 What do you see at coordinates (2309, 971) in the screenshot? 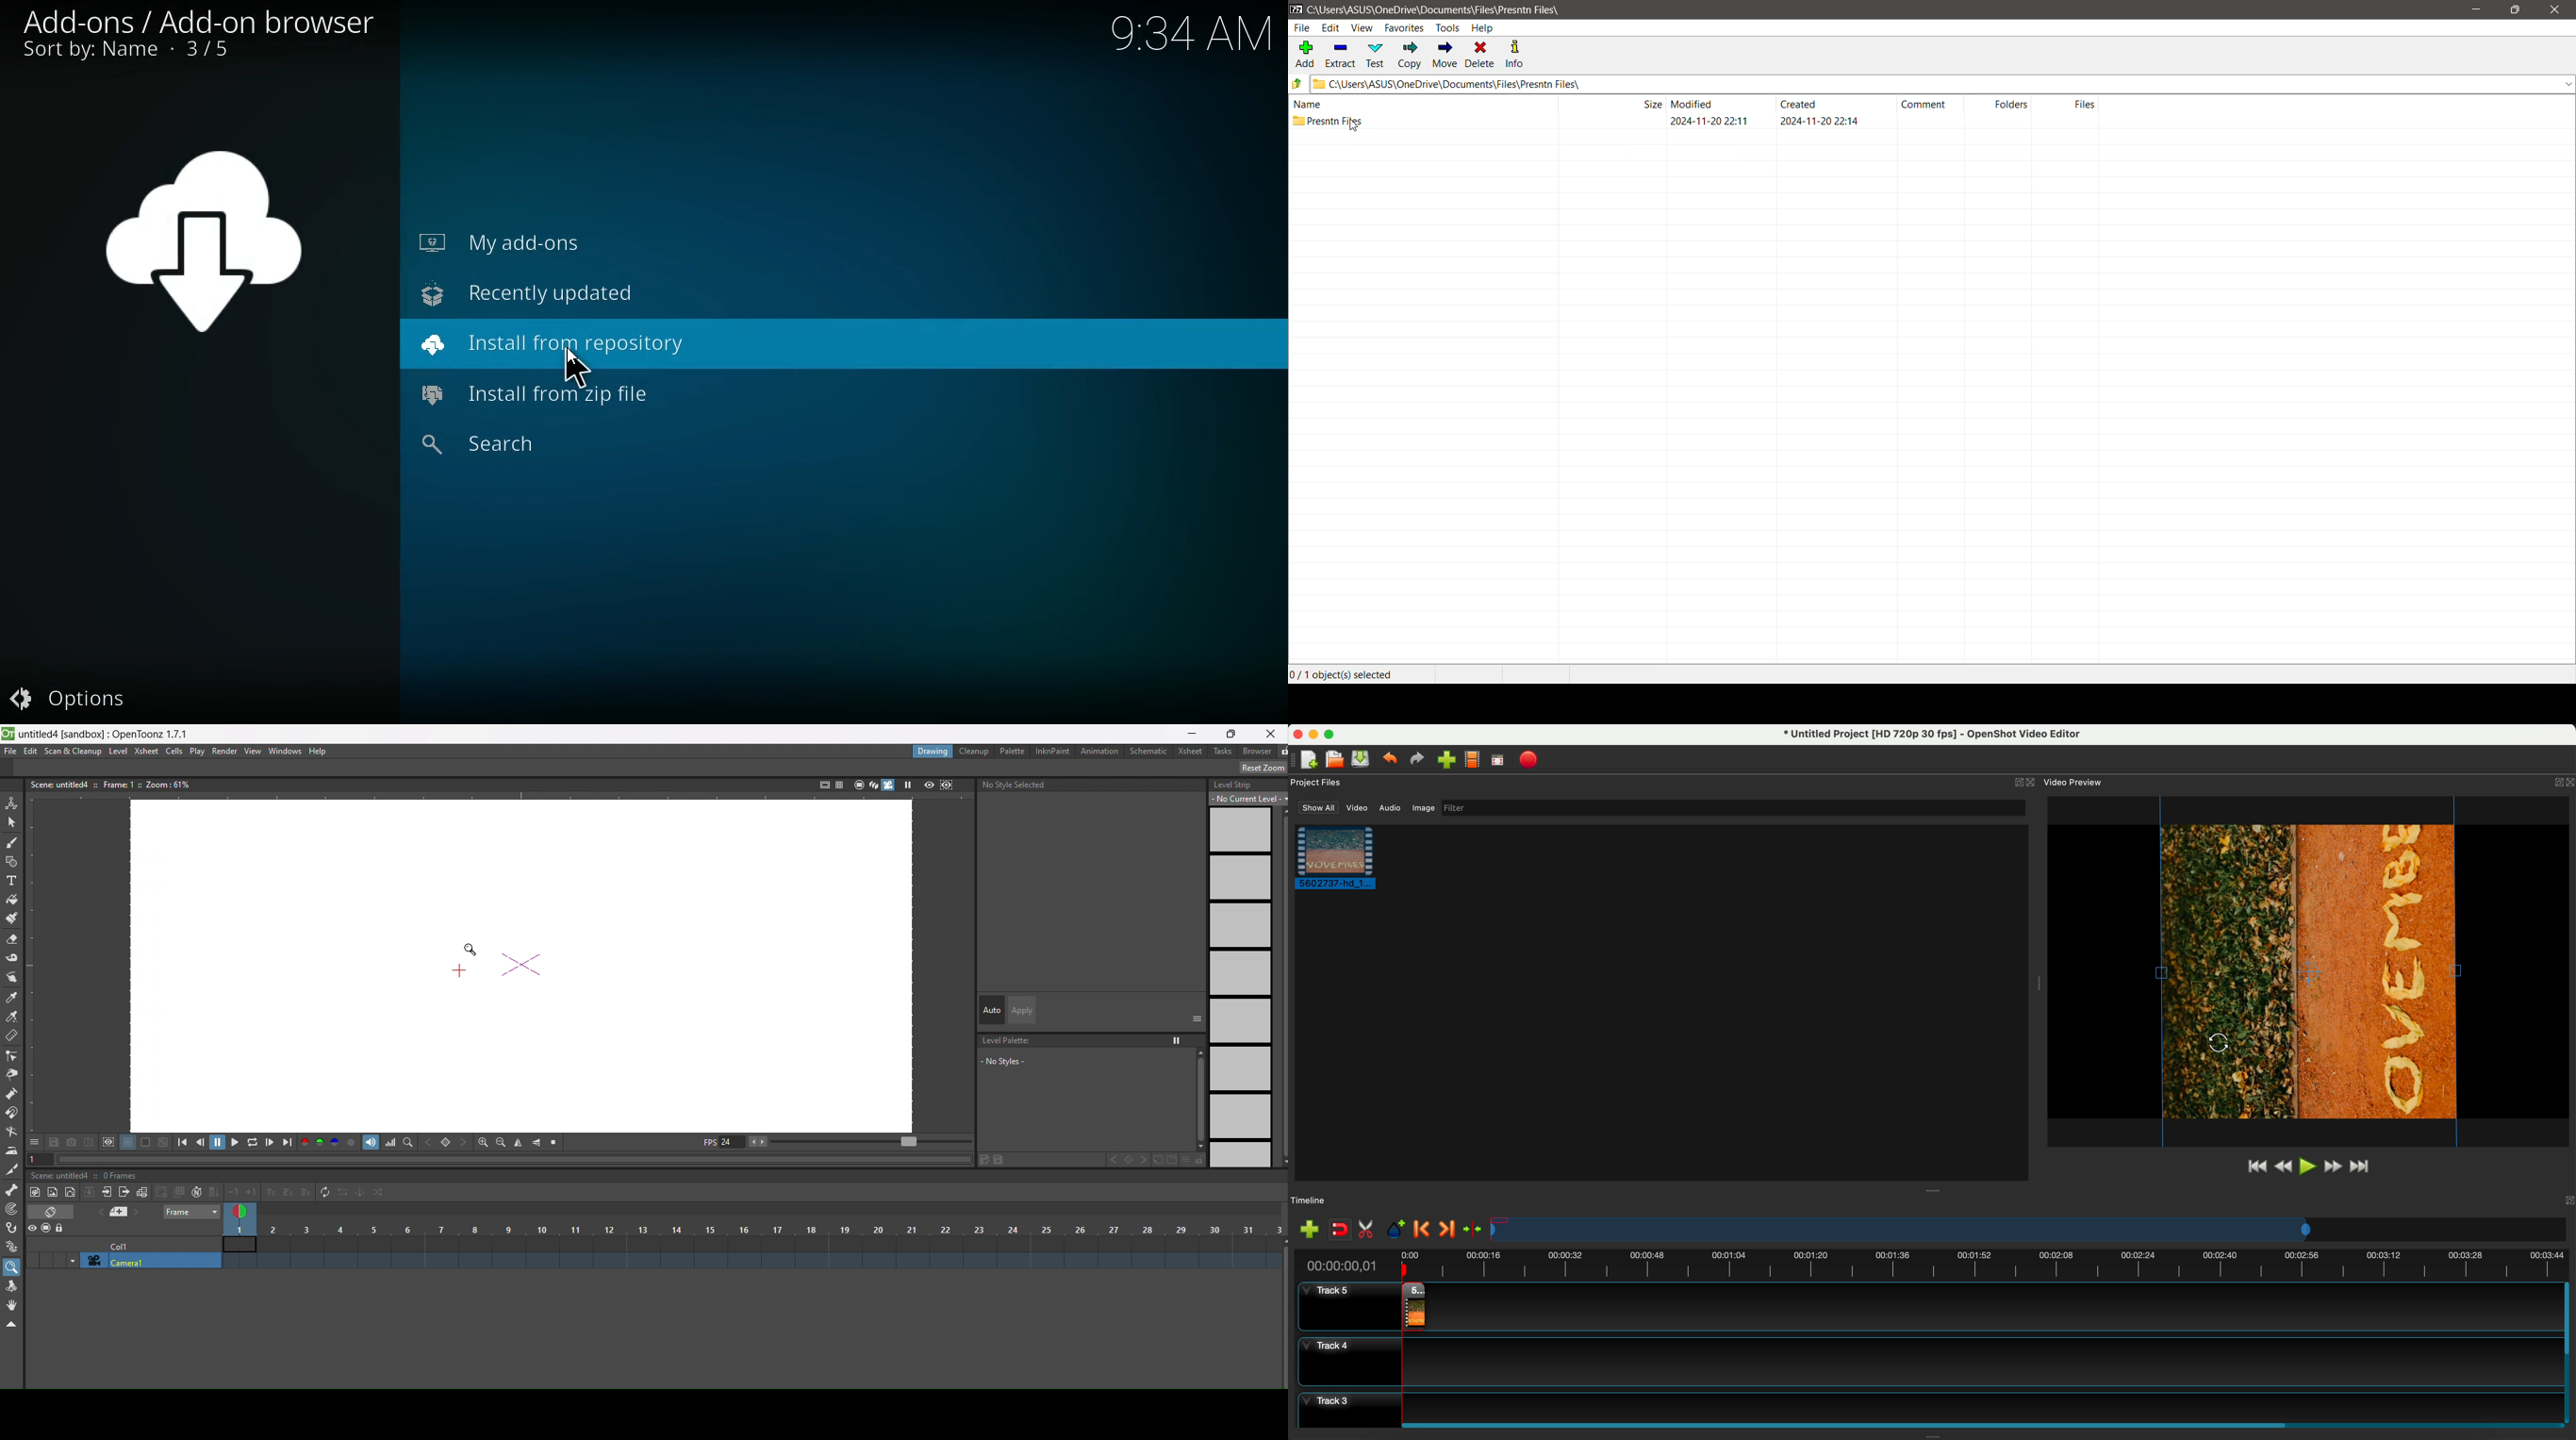
I see `rotated video` at bounding box center [2309, 971].